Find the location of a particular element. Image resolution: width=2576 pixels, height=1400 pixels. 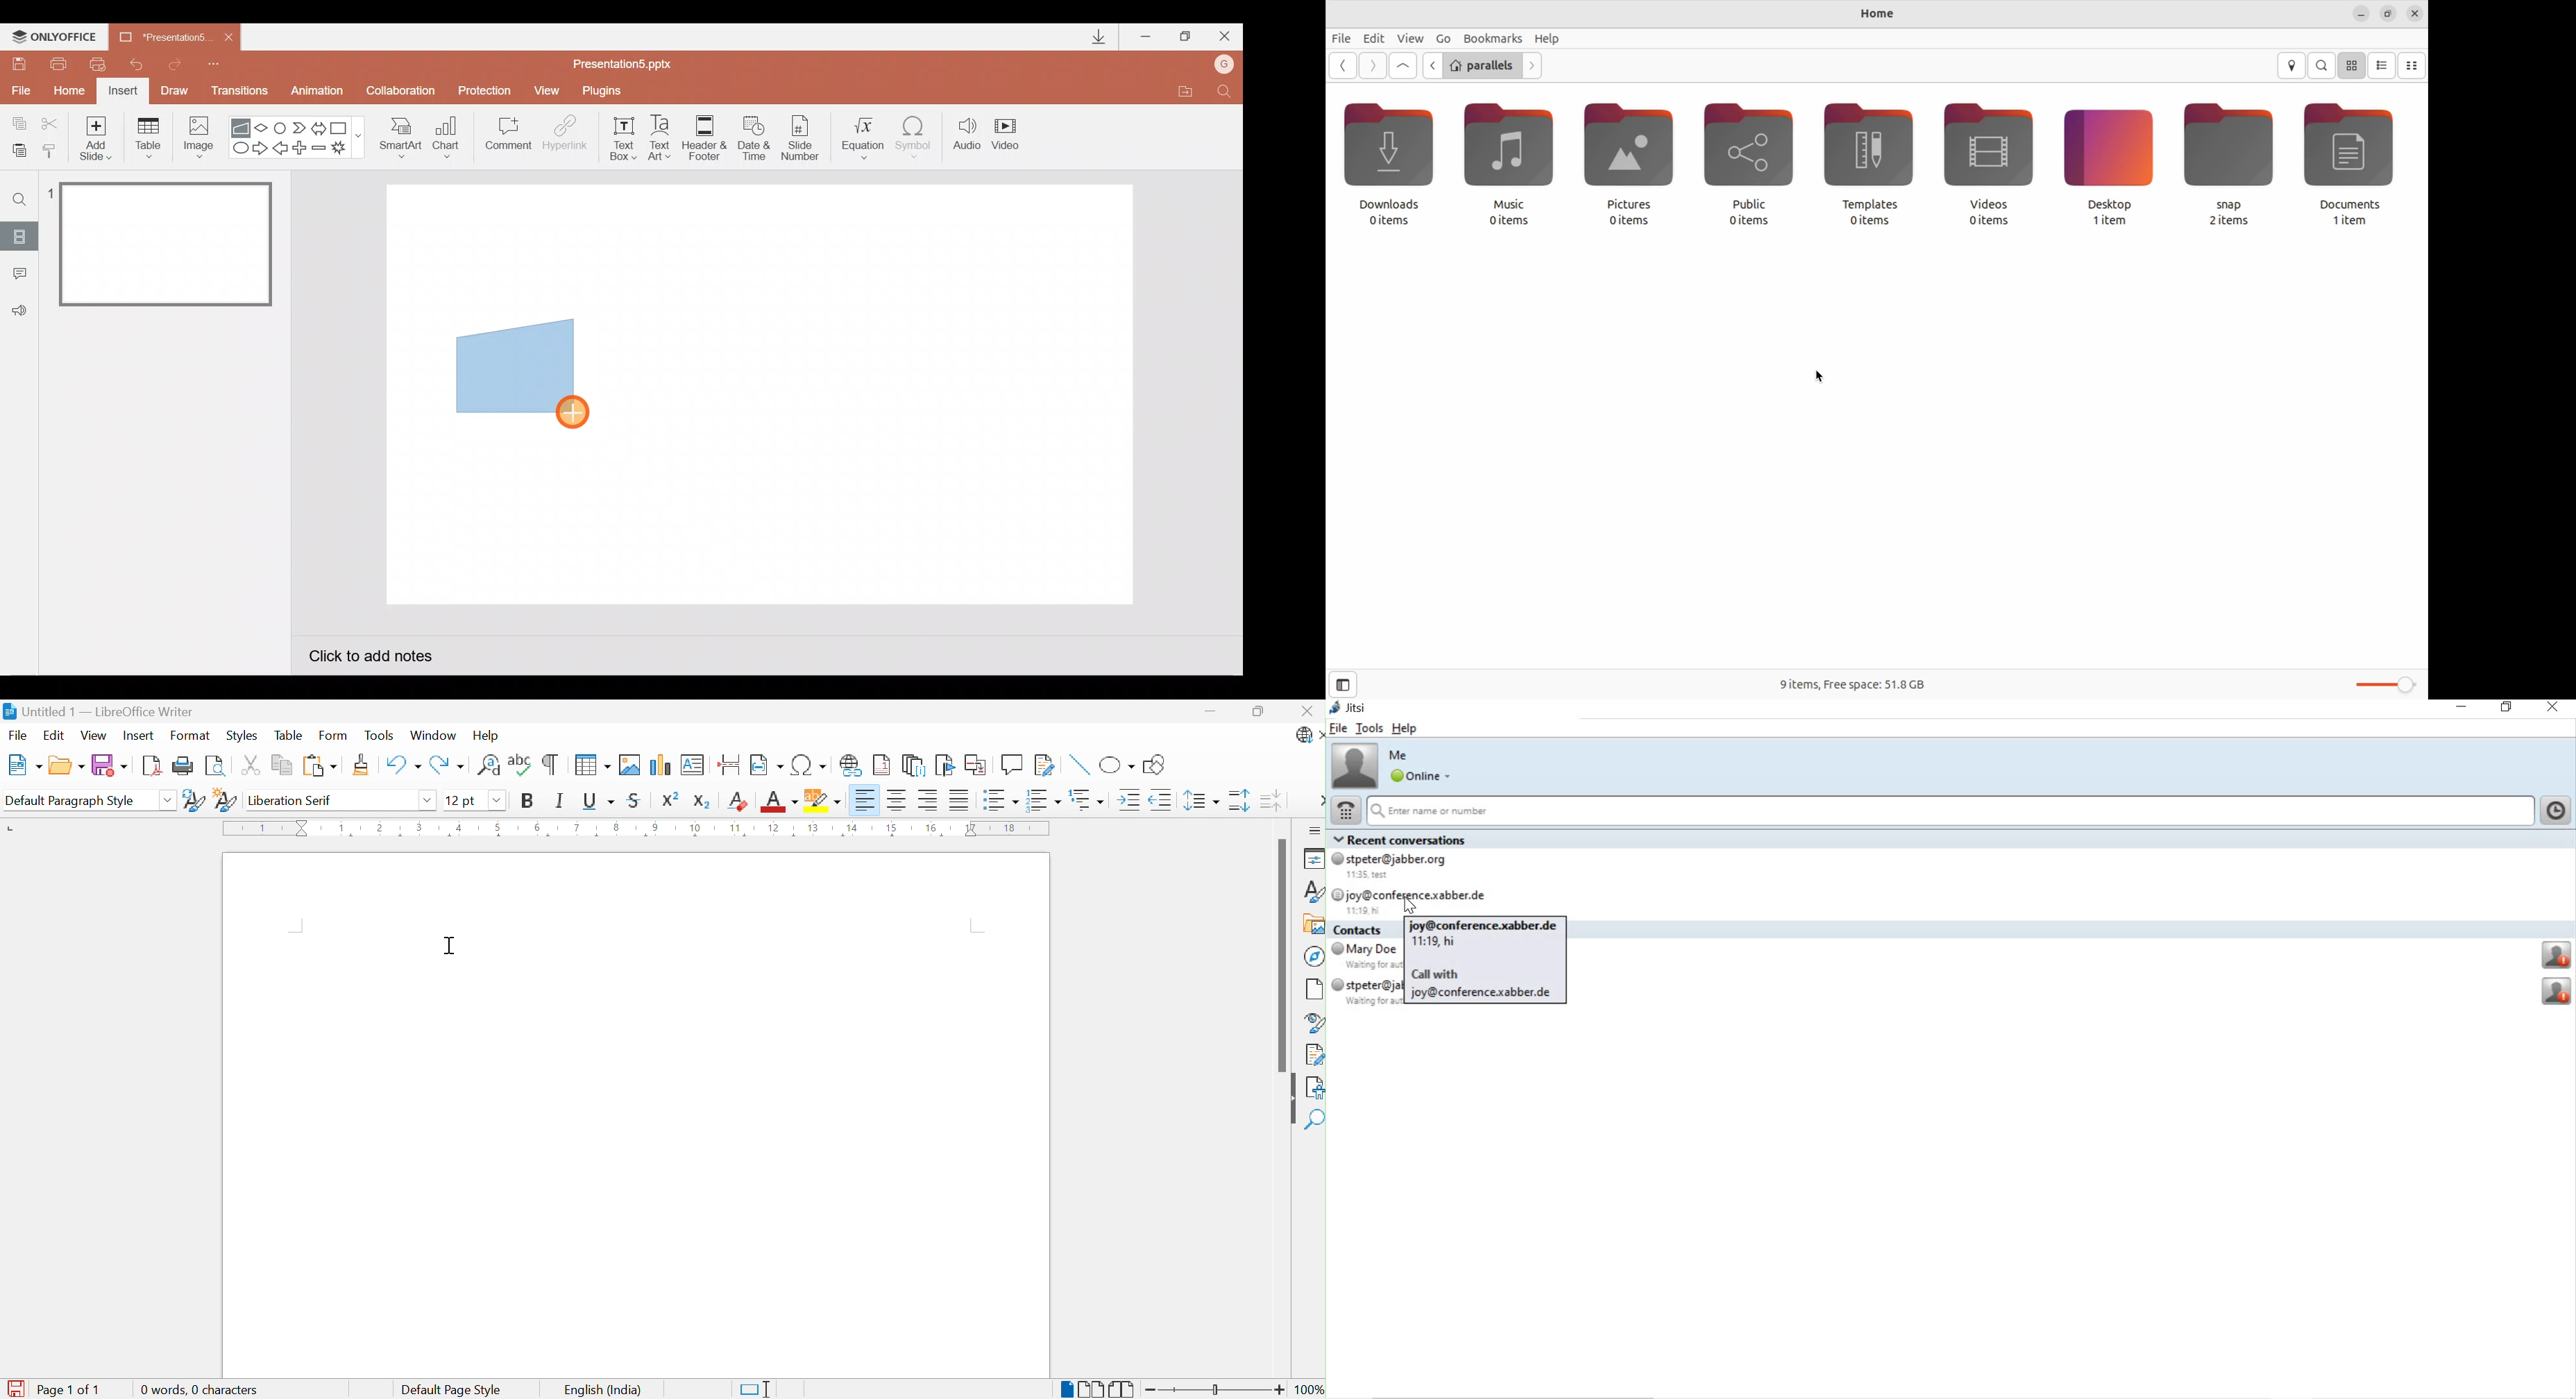

Paste is located at coordinates (320, 766).